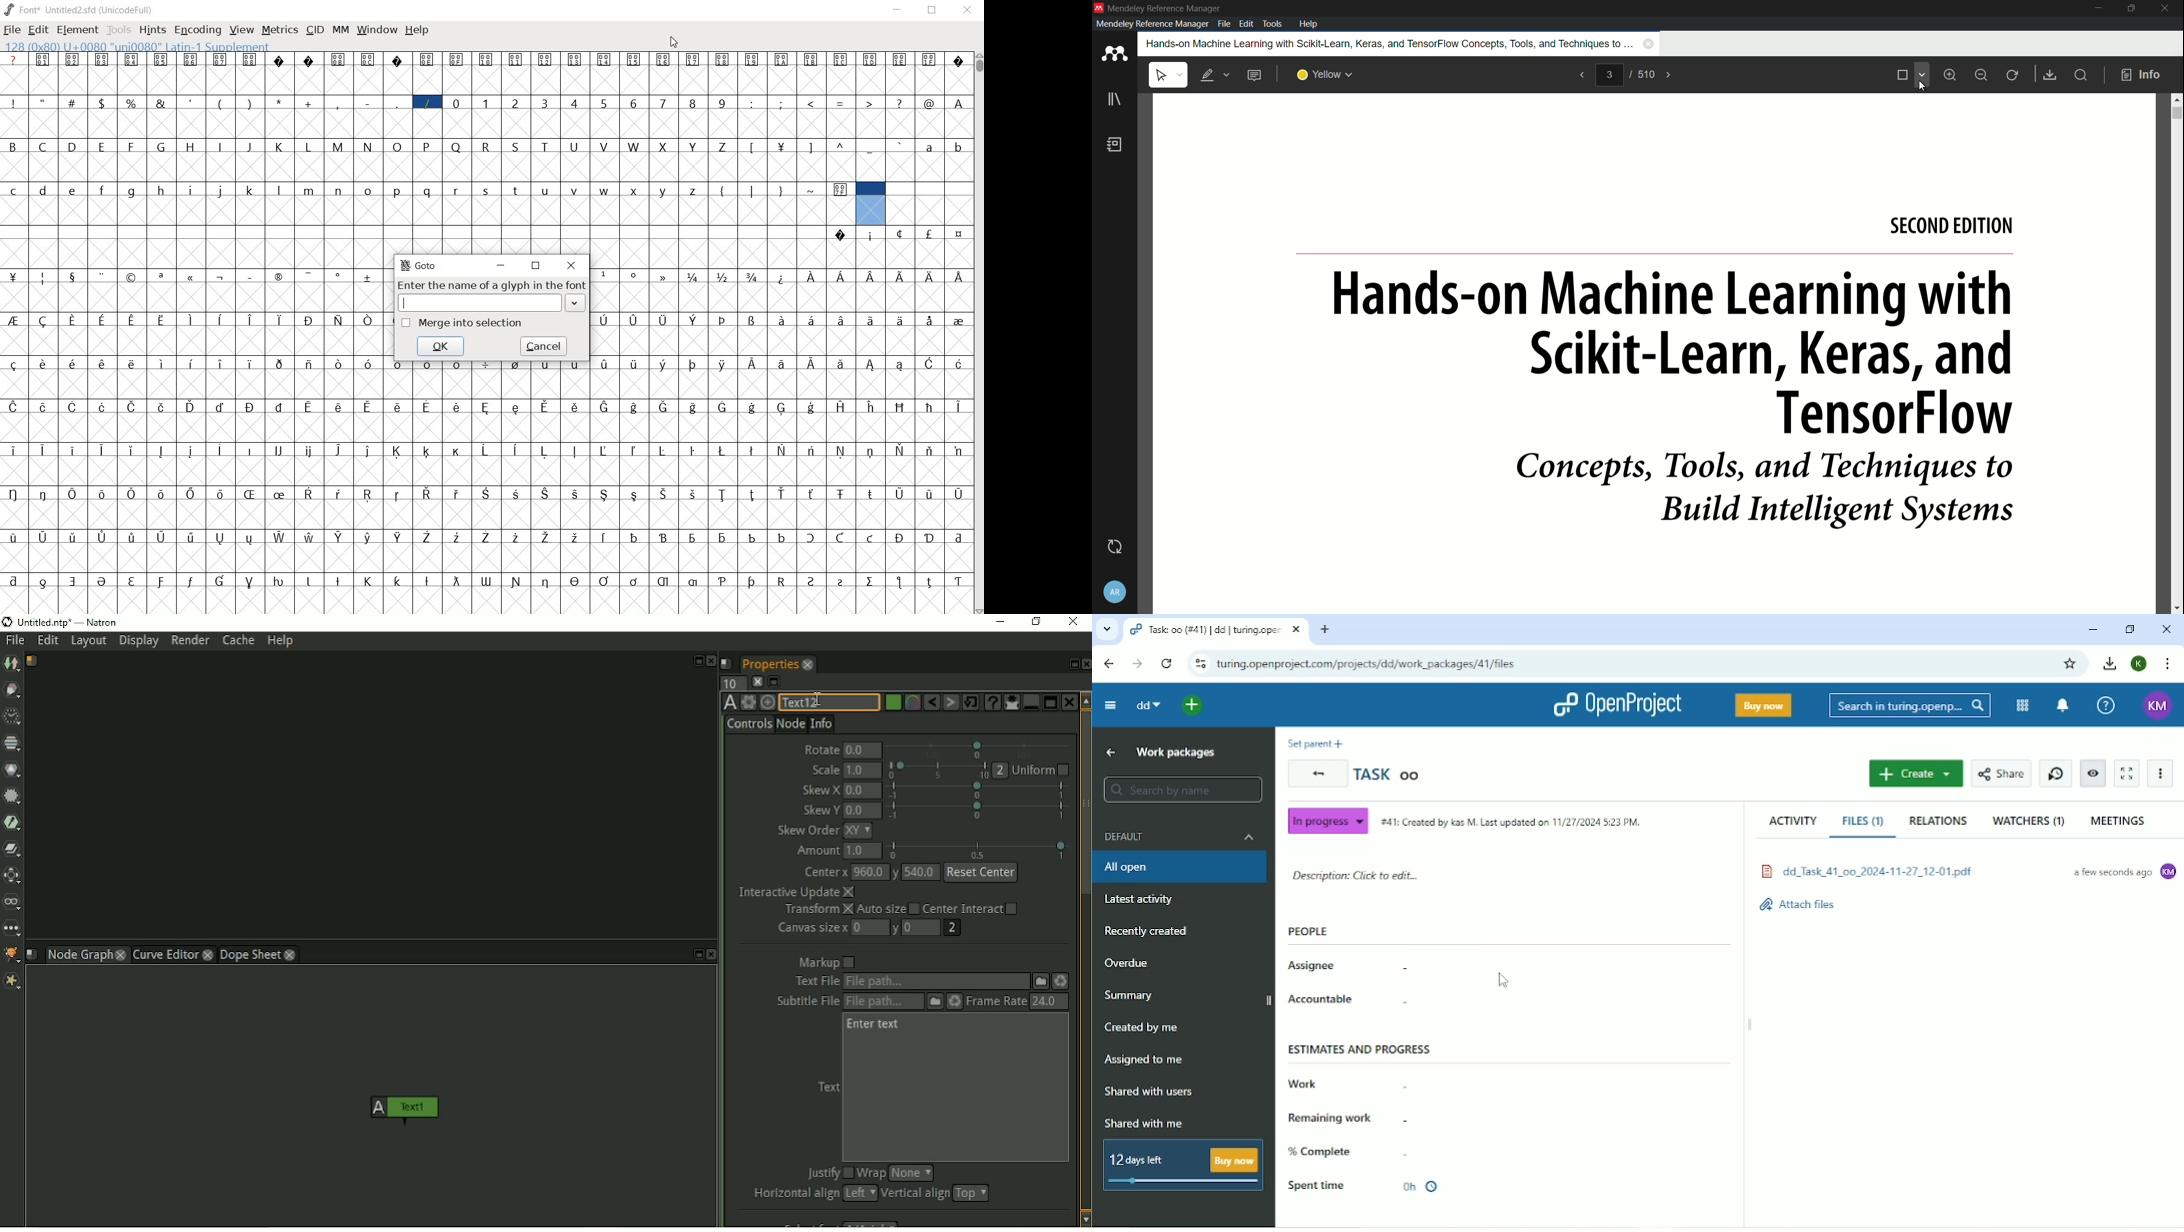  I want to click on Symbol, so click(517, 406).